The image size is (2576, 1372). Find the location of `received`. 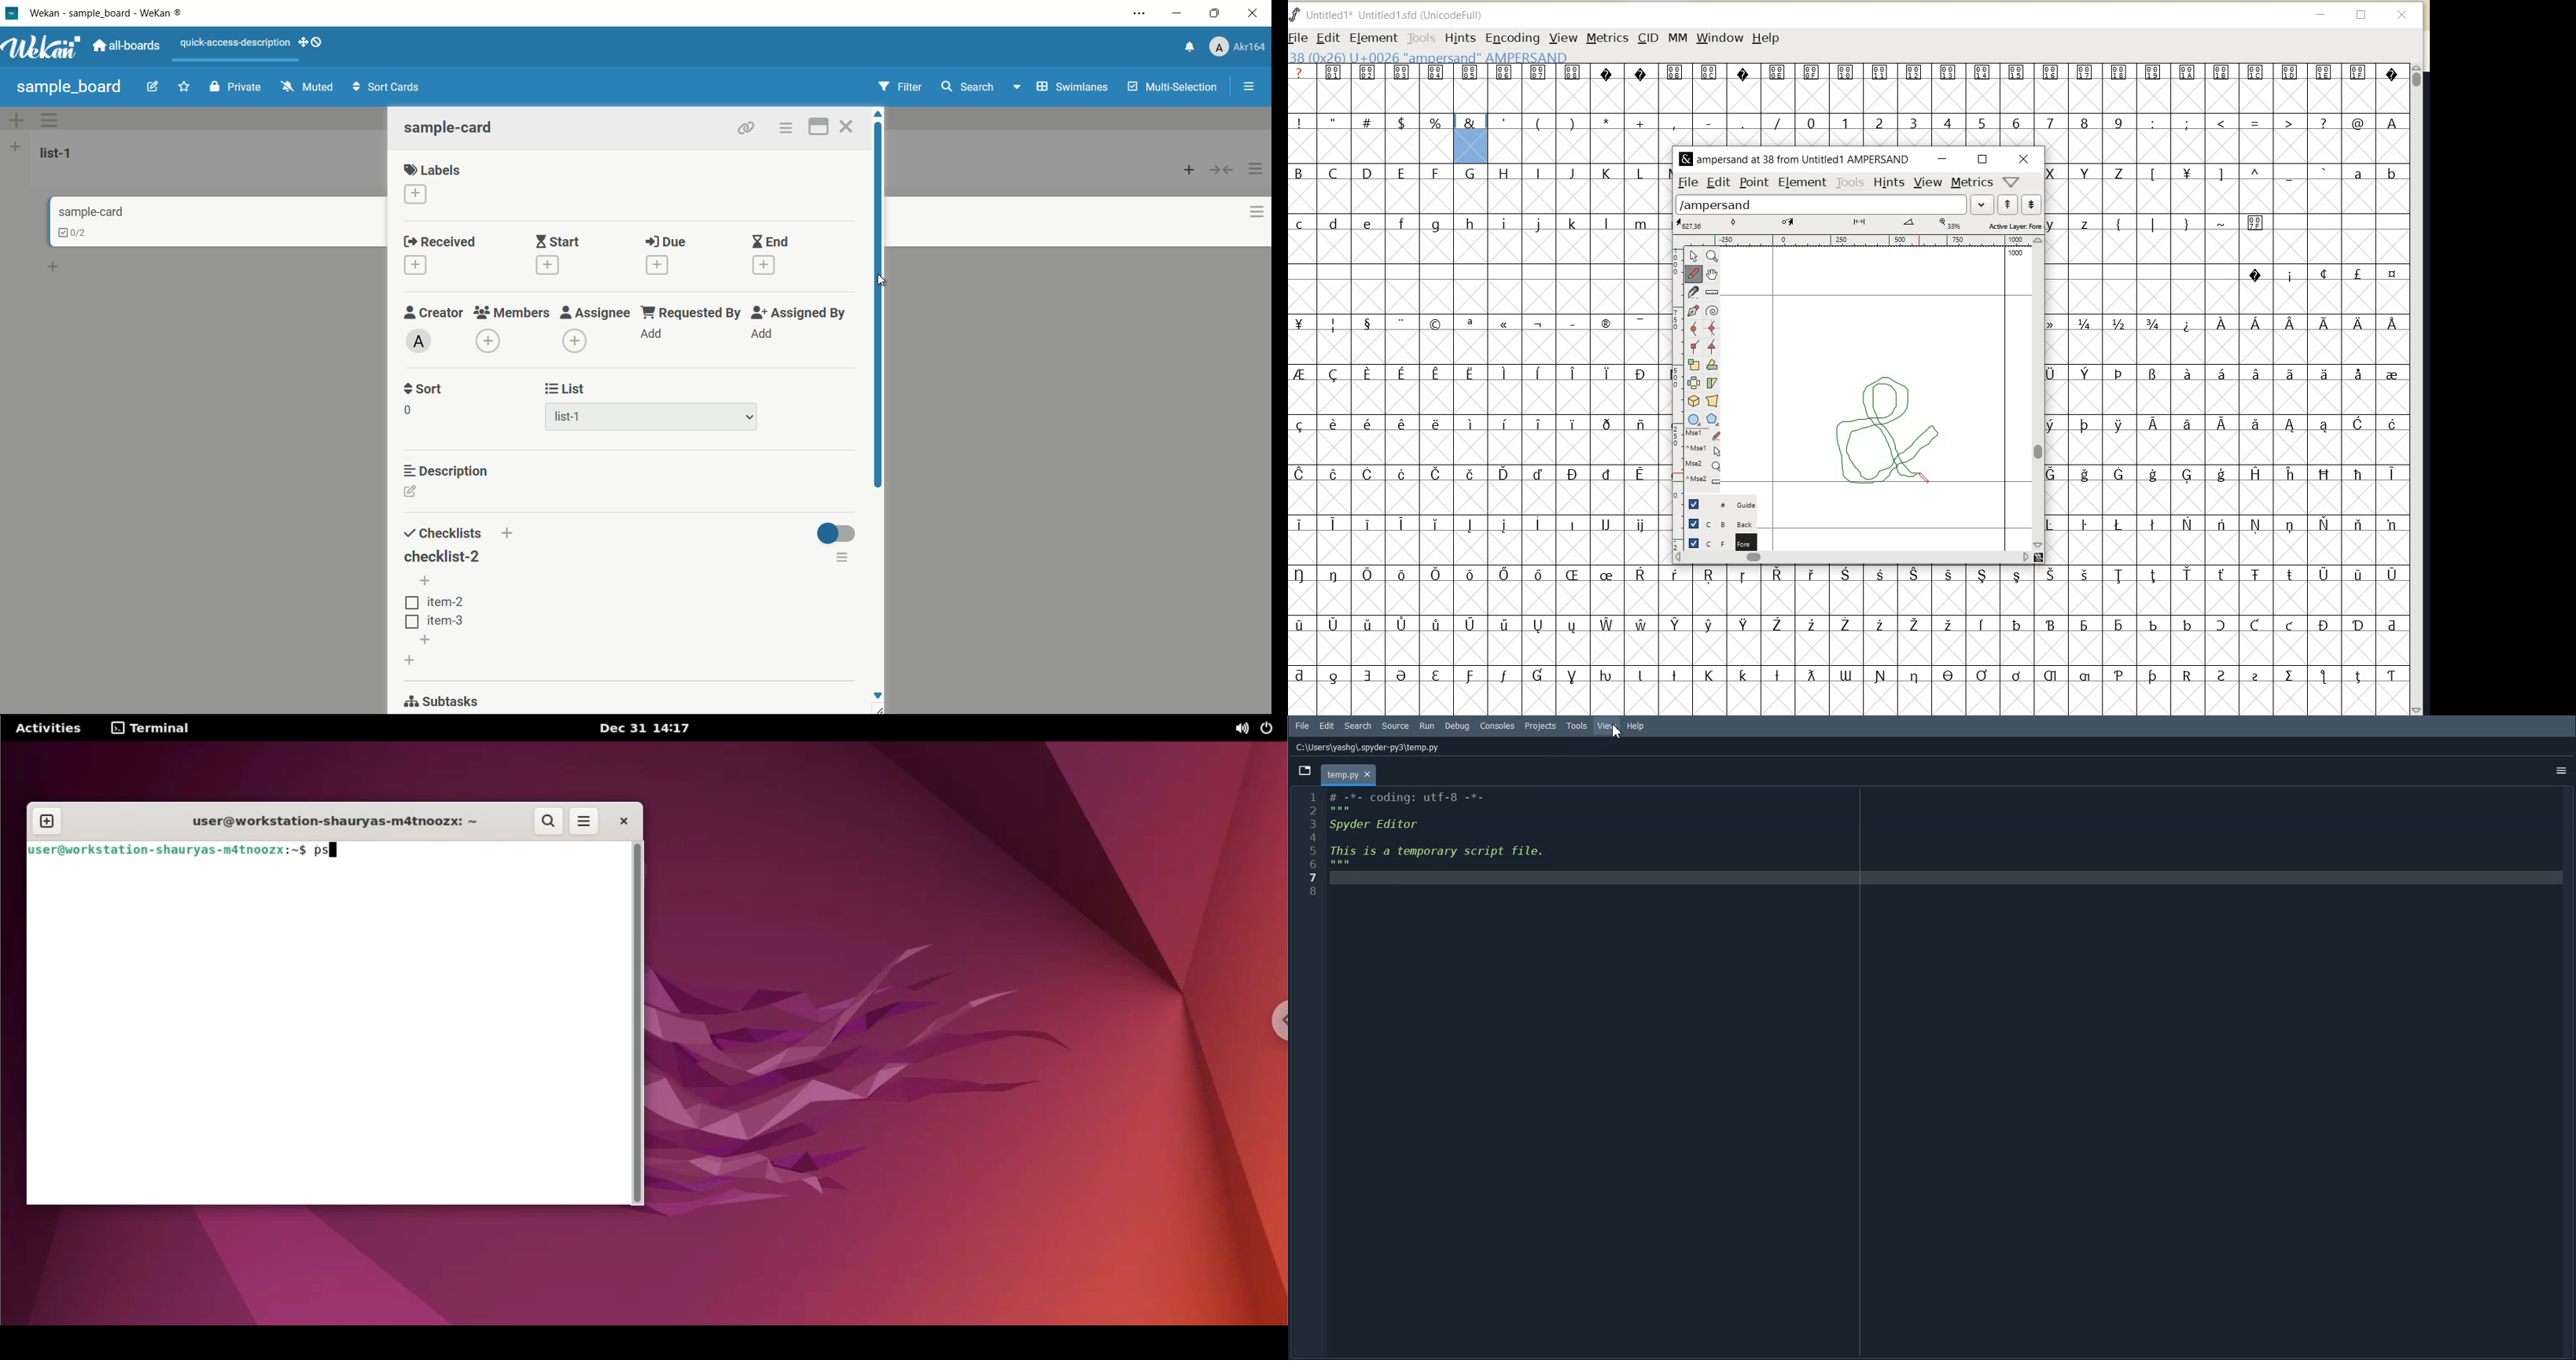

received is located at coordinates (441, 242).